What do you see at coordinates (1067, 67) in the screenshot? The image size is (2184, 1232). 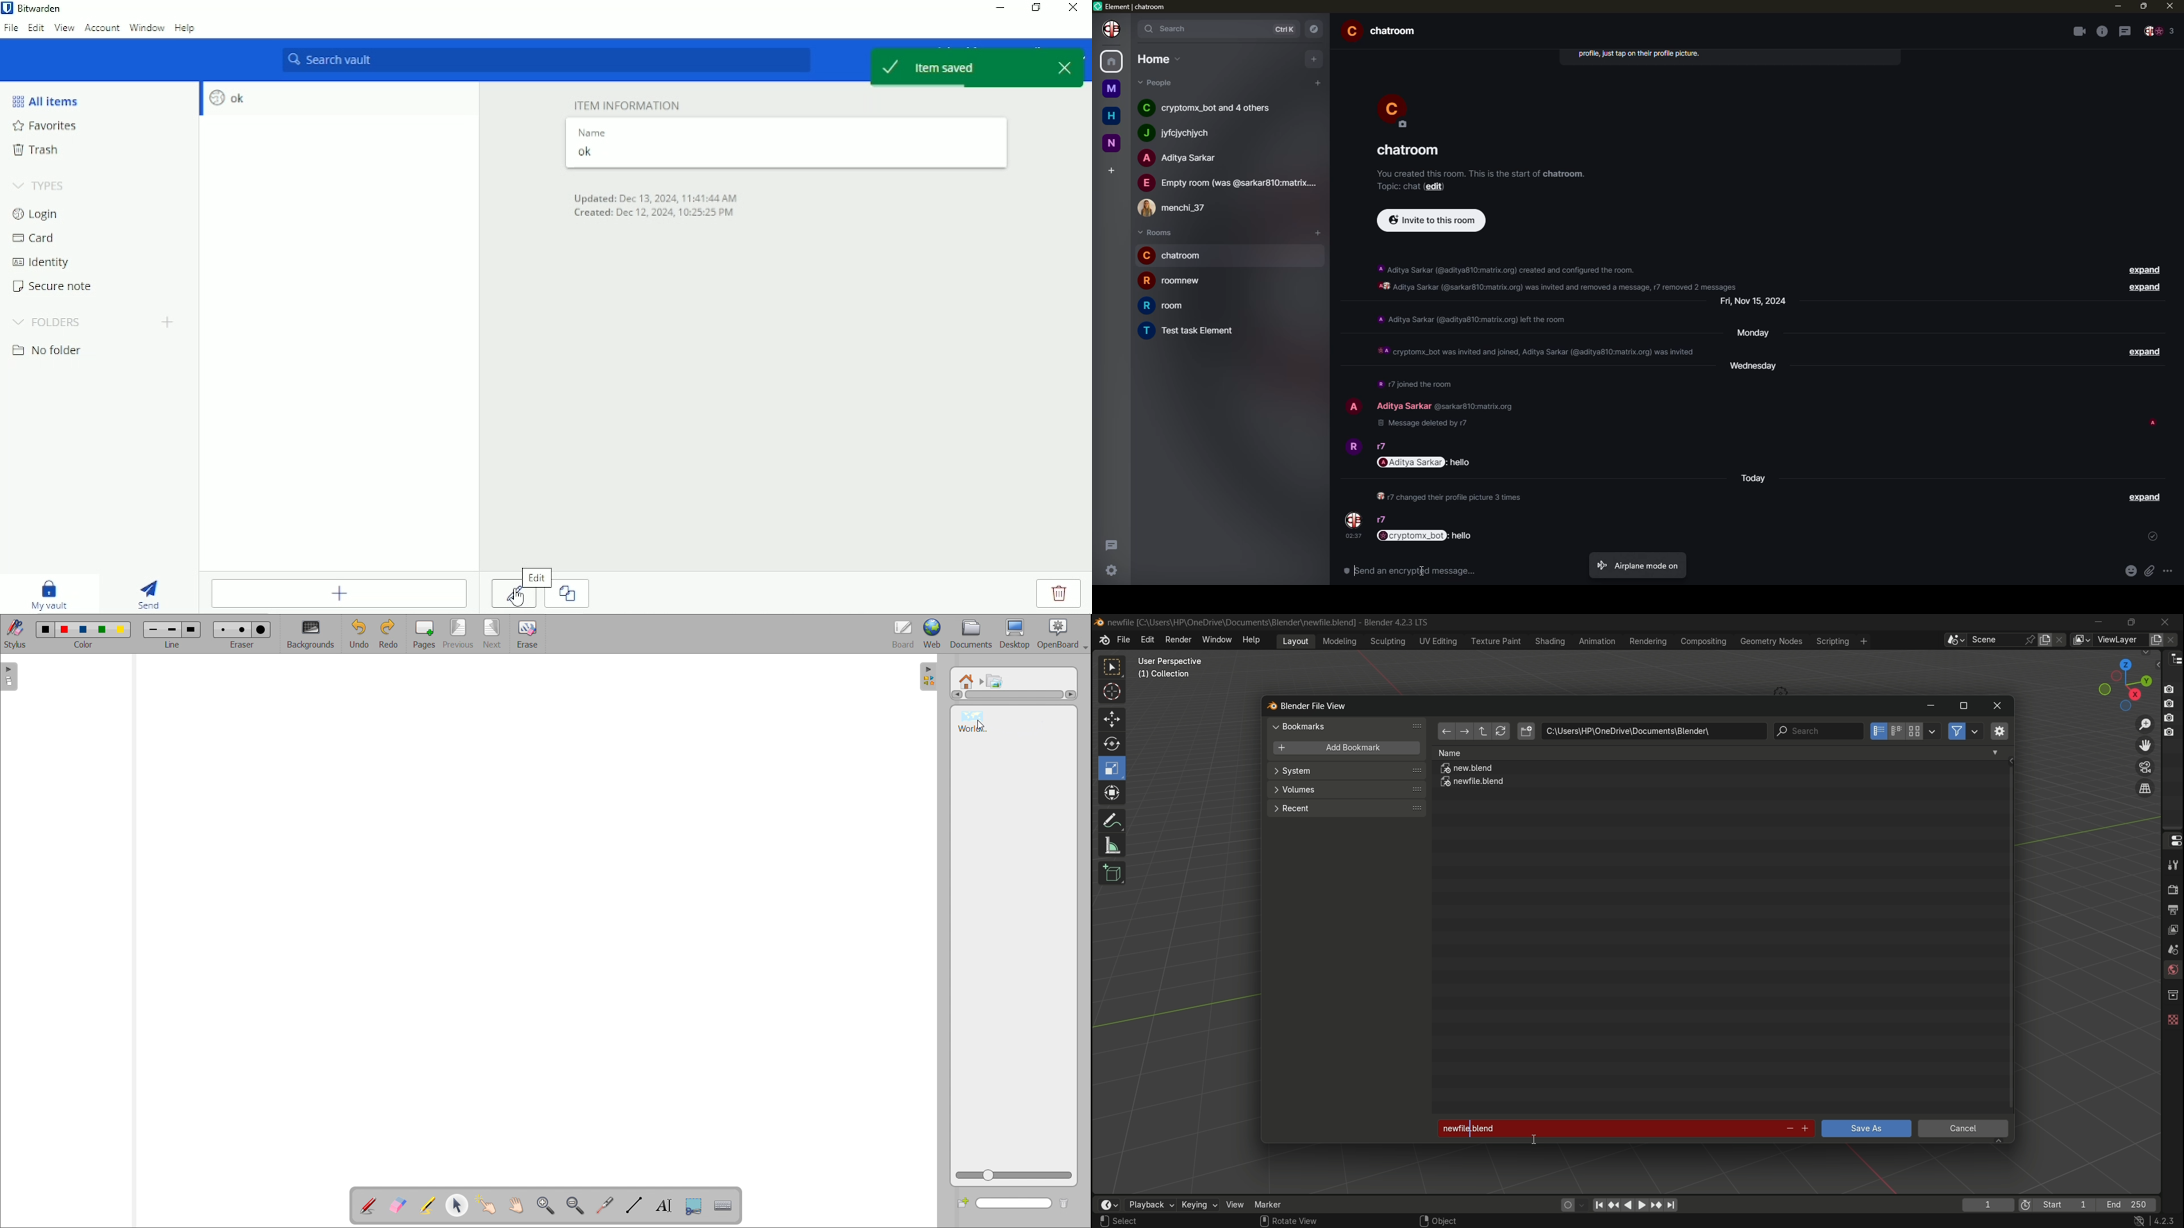 I see `Close notification` at bounding box center [1067, 67].